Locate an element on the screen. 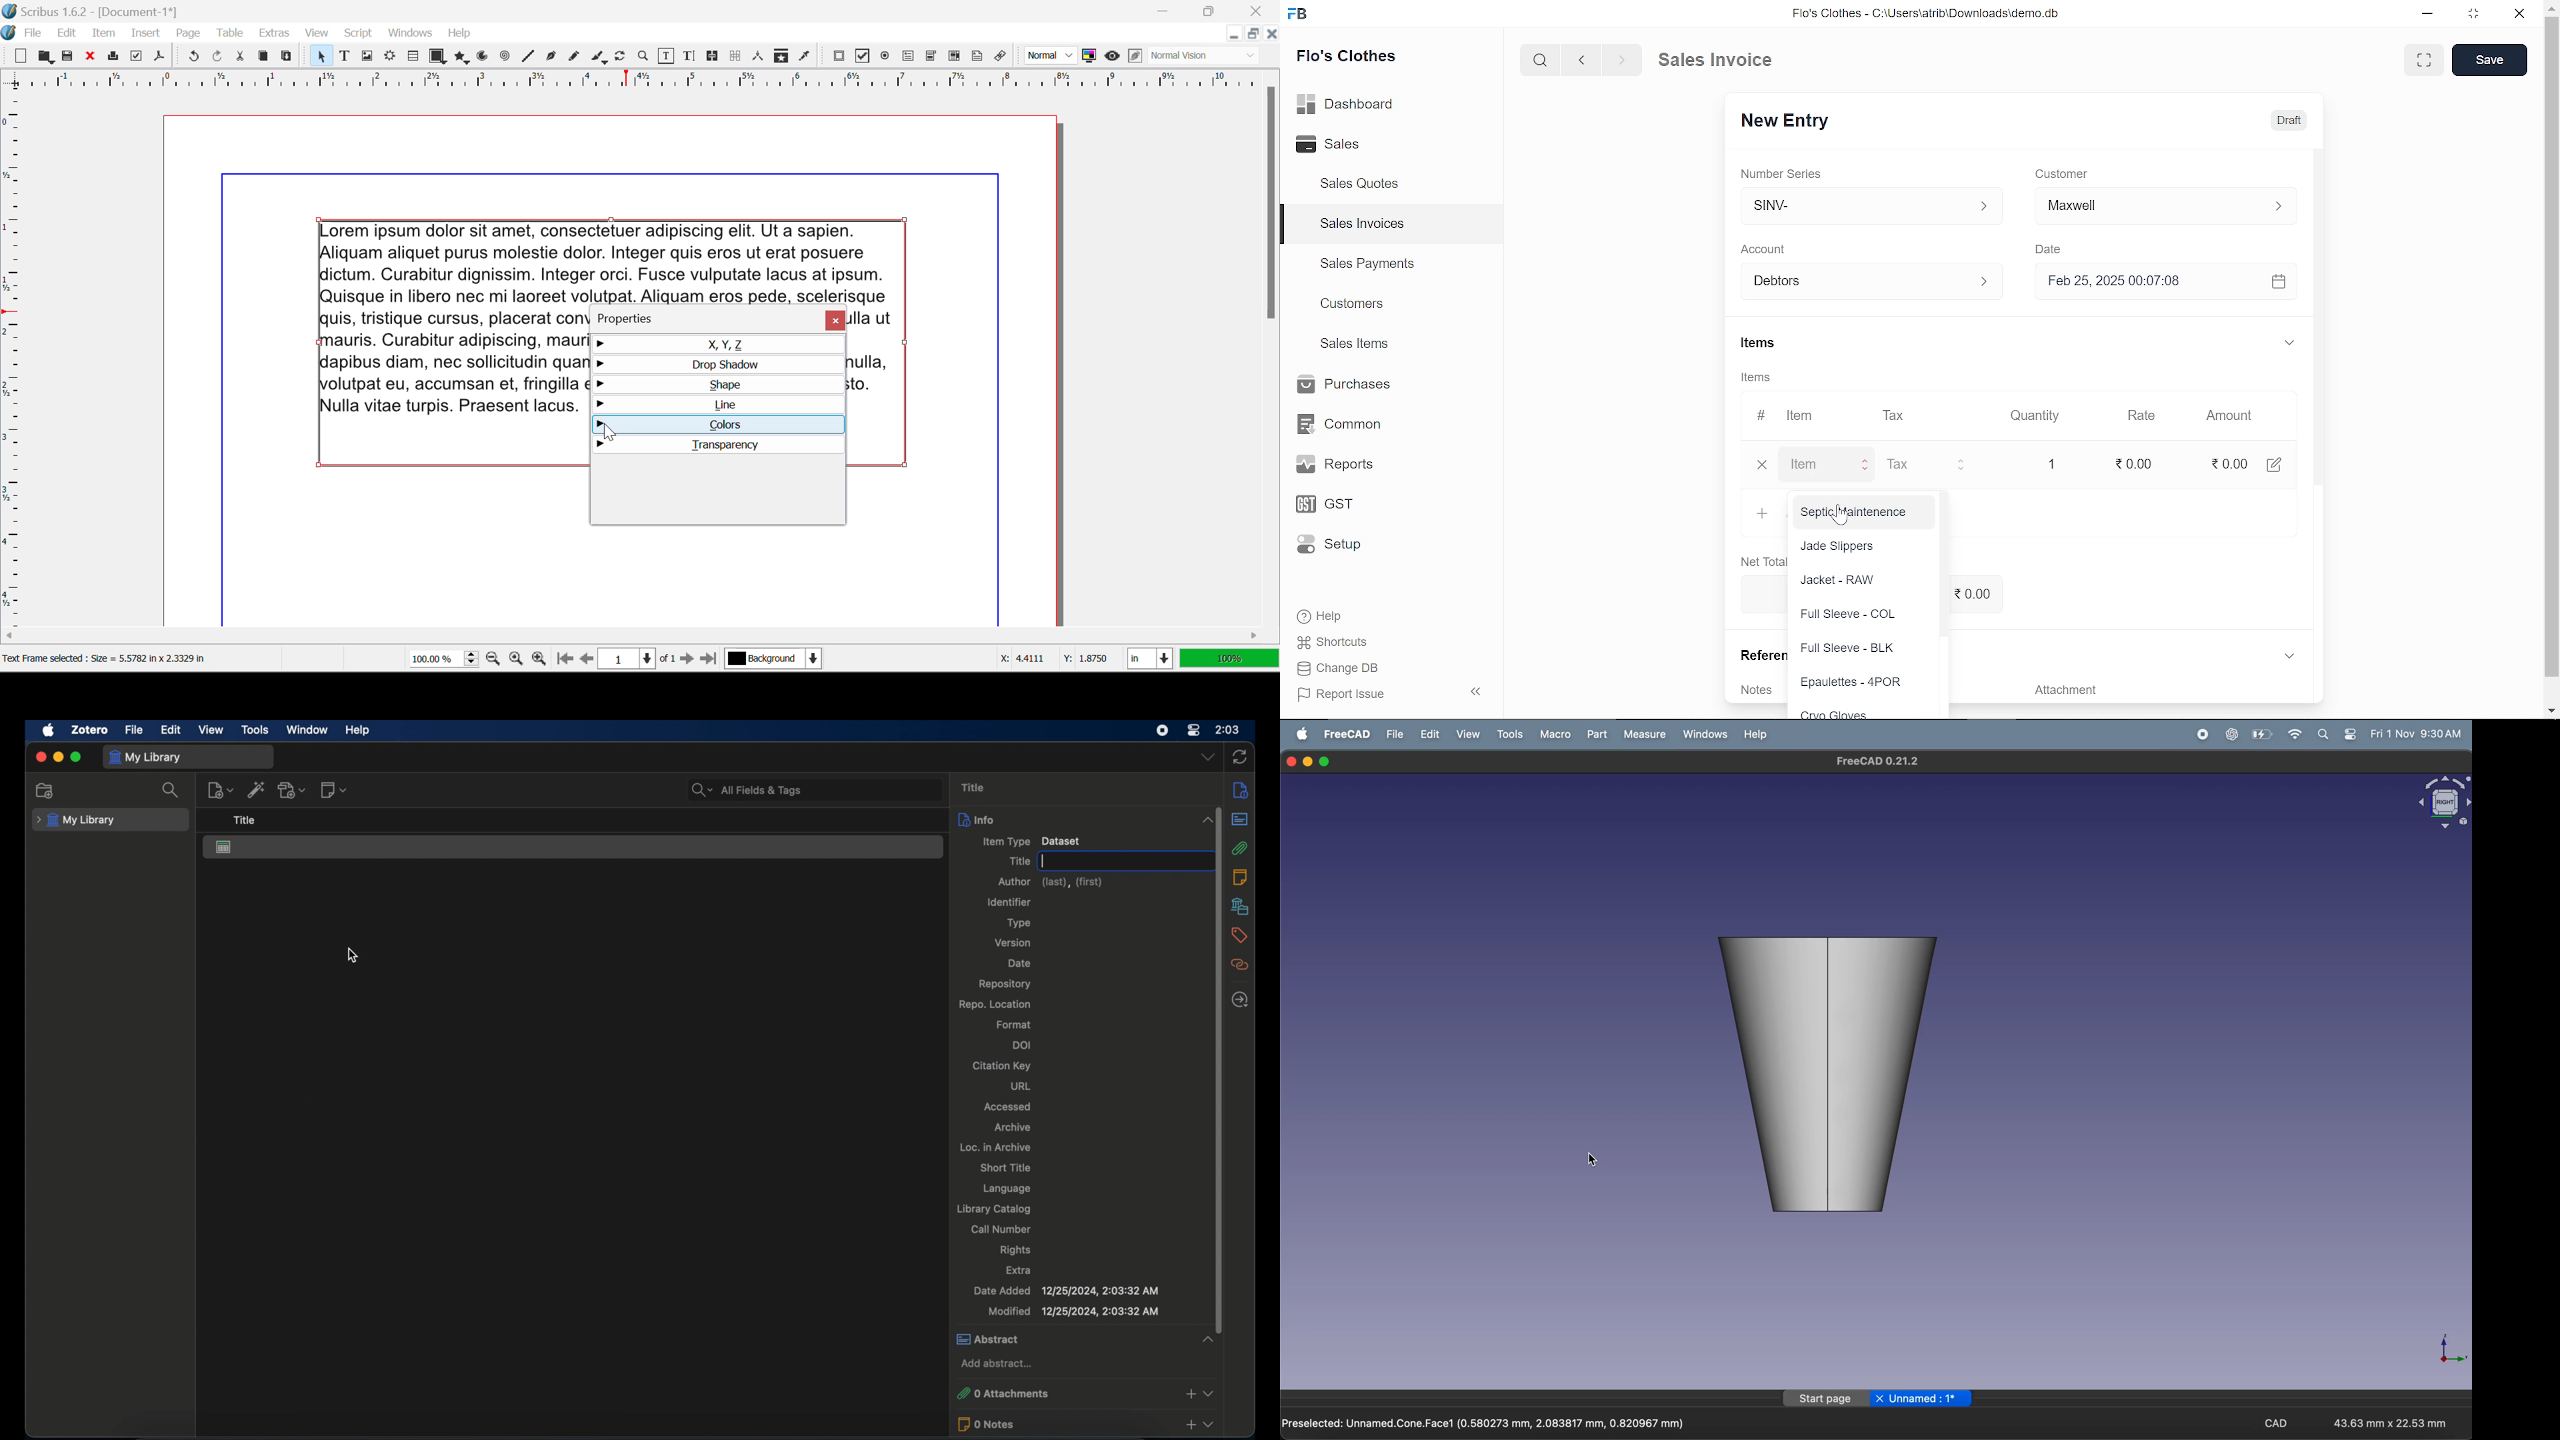  move down is located at coordinates (2551, 710).